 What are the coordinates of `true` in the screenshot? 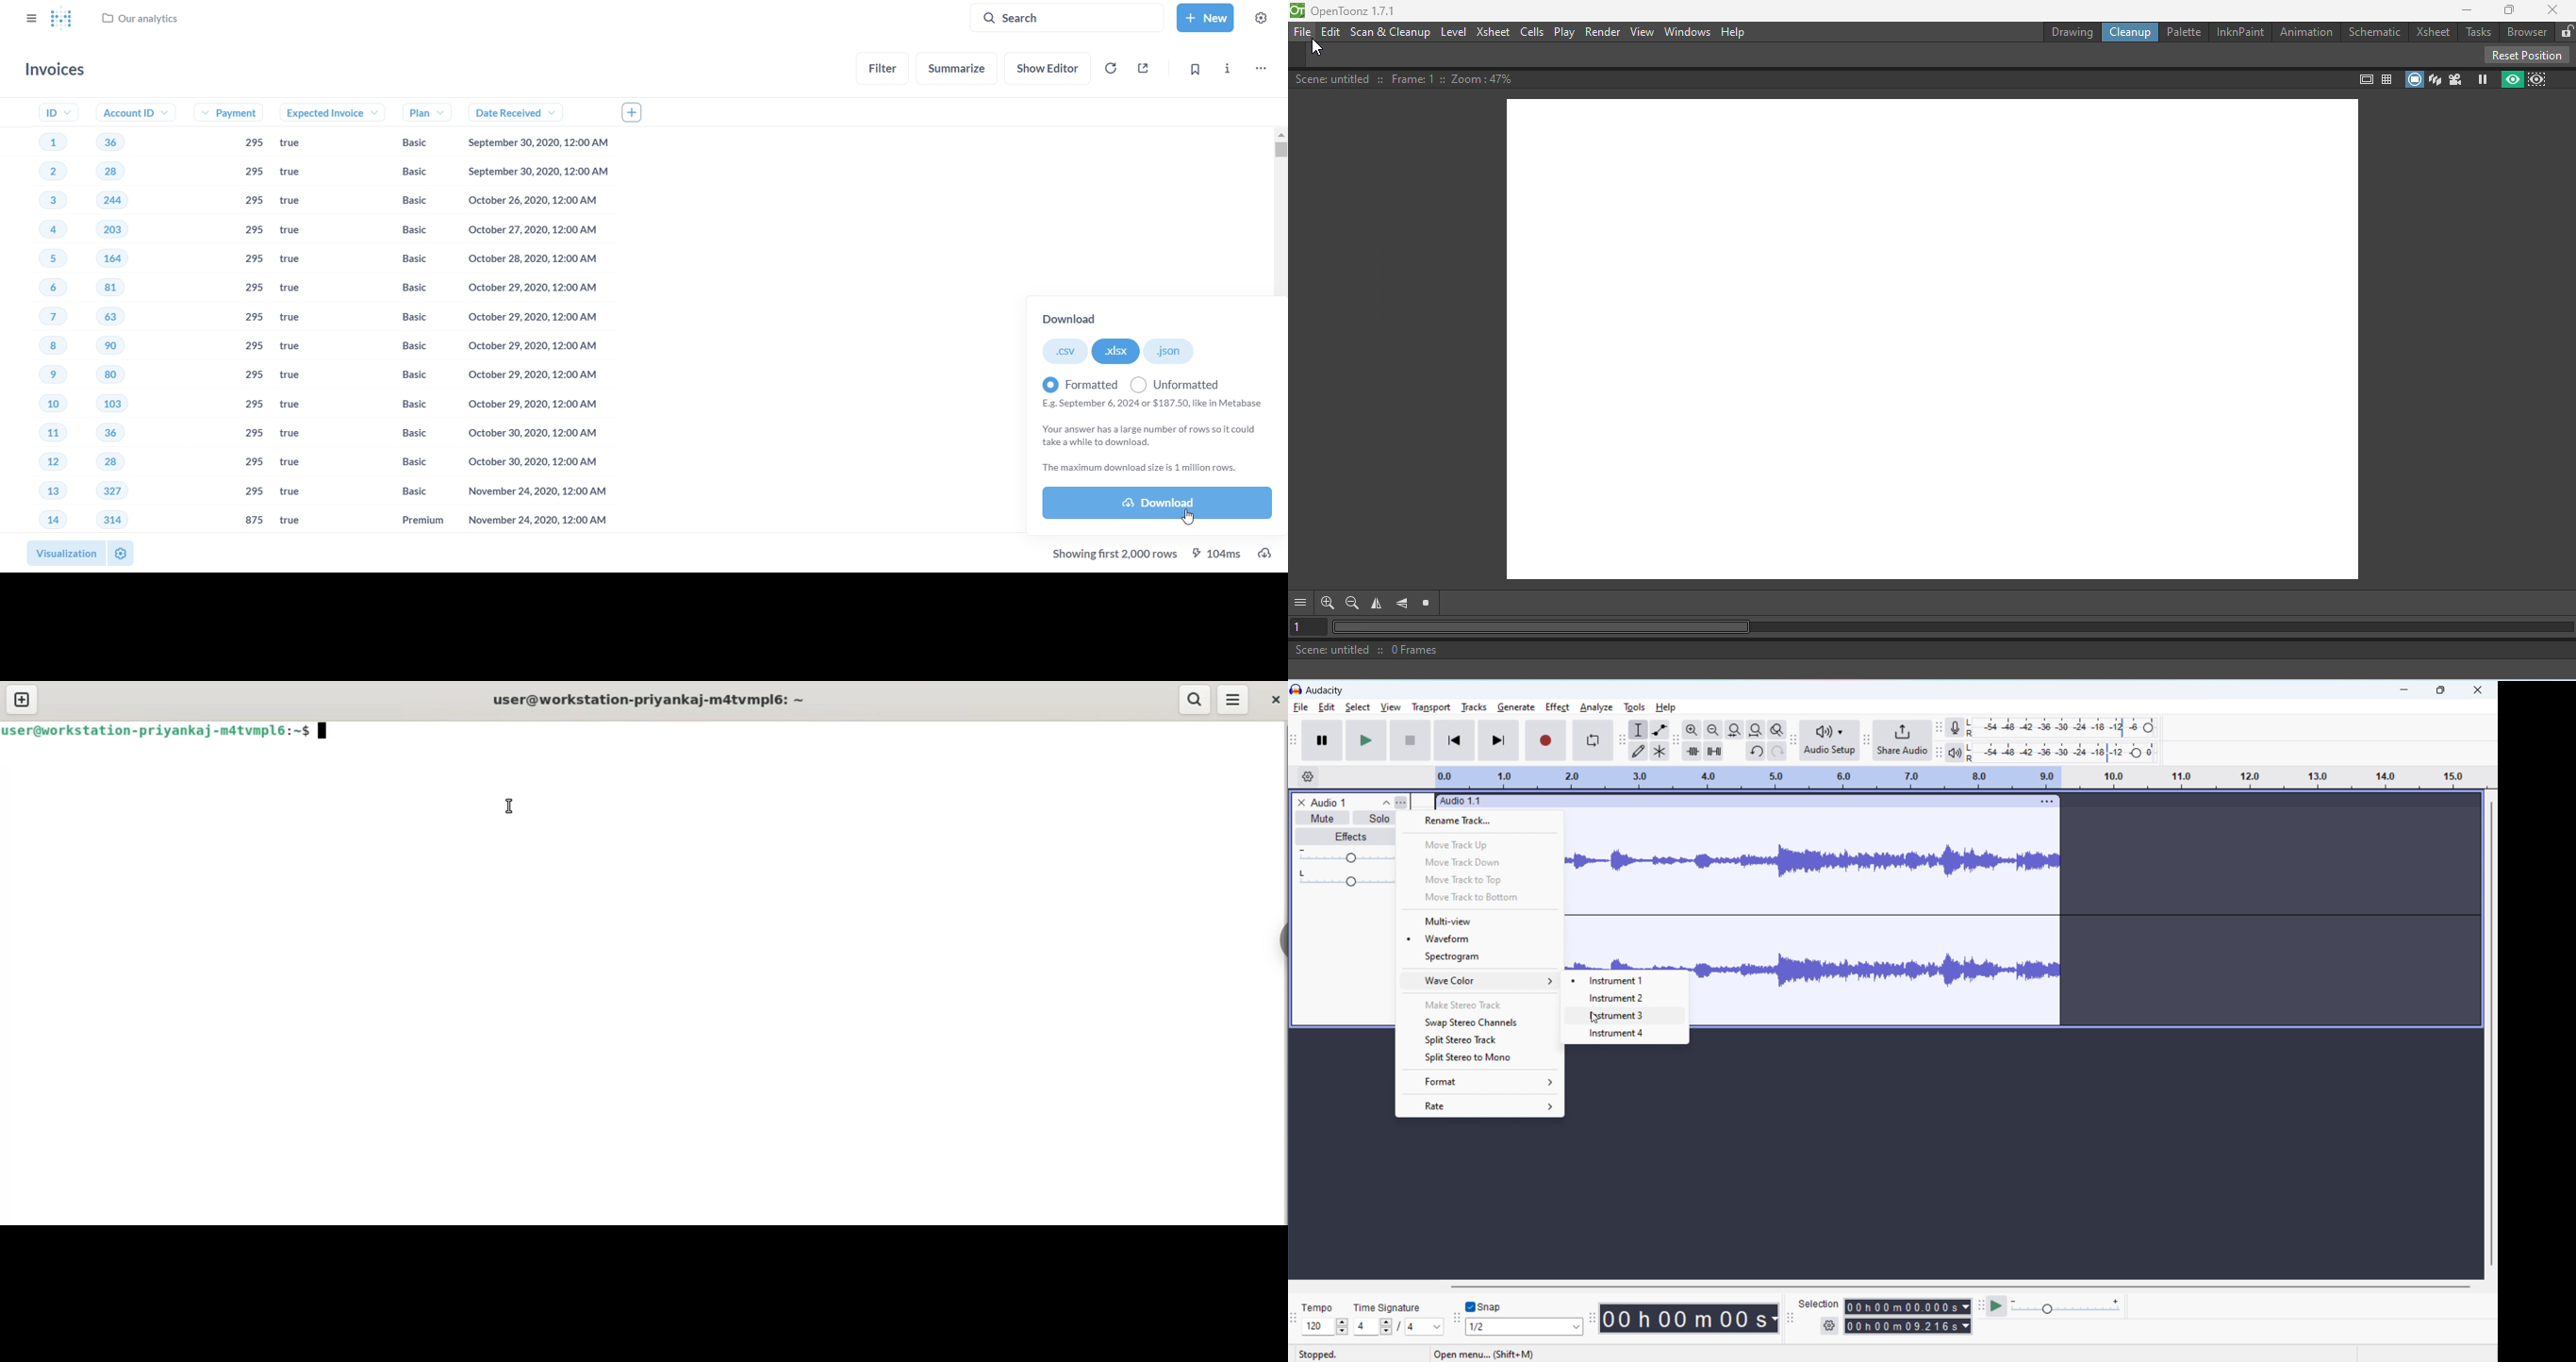 It's located at (299, 172).